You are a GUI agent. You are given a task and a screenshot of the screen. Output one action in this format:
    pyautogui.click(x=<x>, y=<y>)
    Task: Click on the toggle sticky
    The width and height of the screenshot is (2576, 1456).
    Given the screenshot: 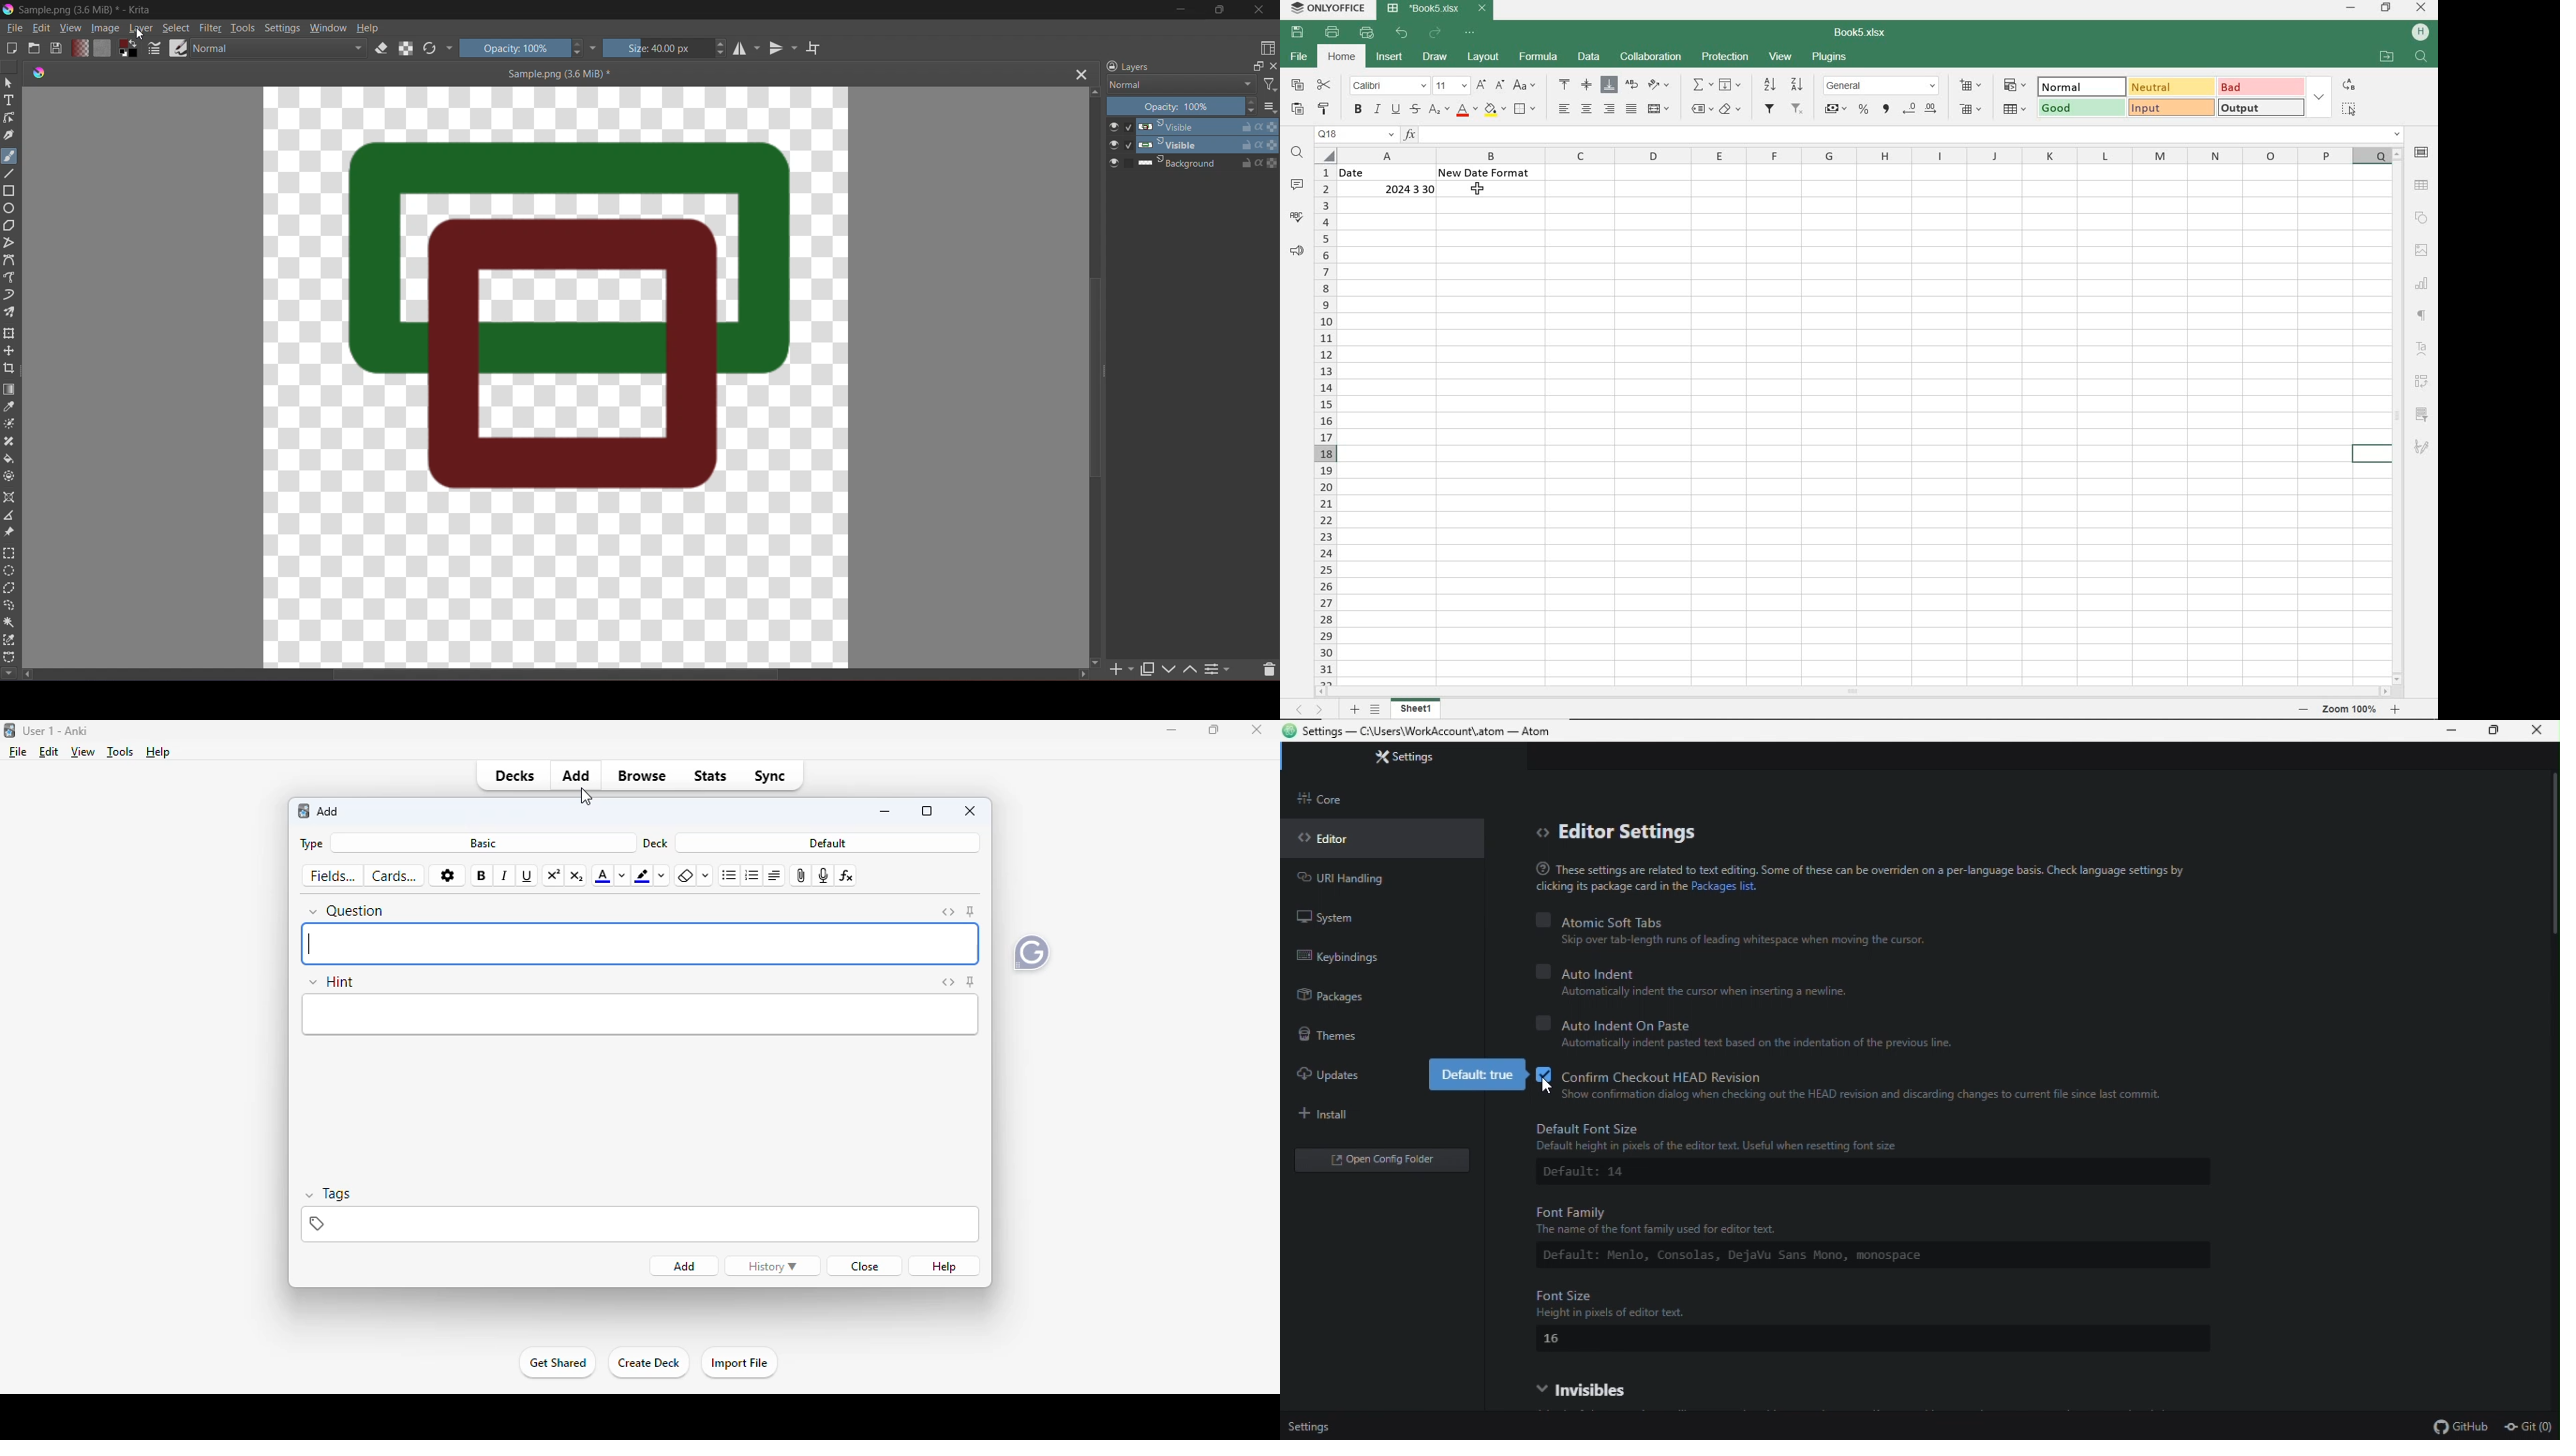 What is the action you would take?
    pyautogui.click(x=971, y=981)
    